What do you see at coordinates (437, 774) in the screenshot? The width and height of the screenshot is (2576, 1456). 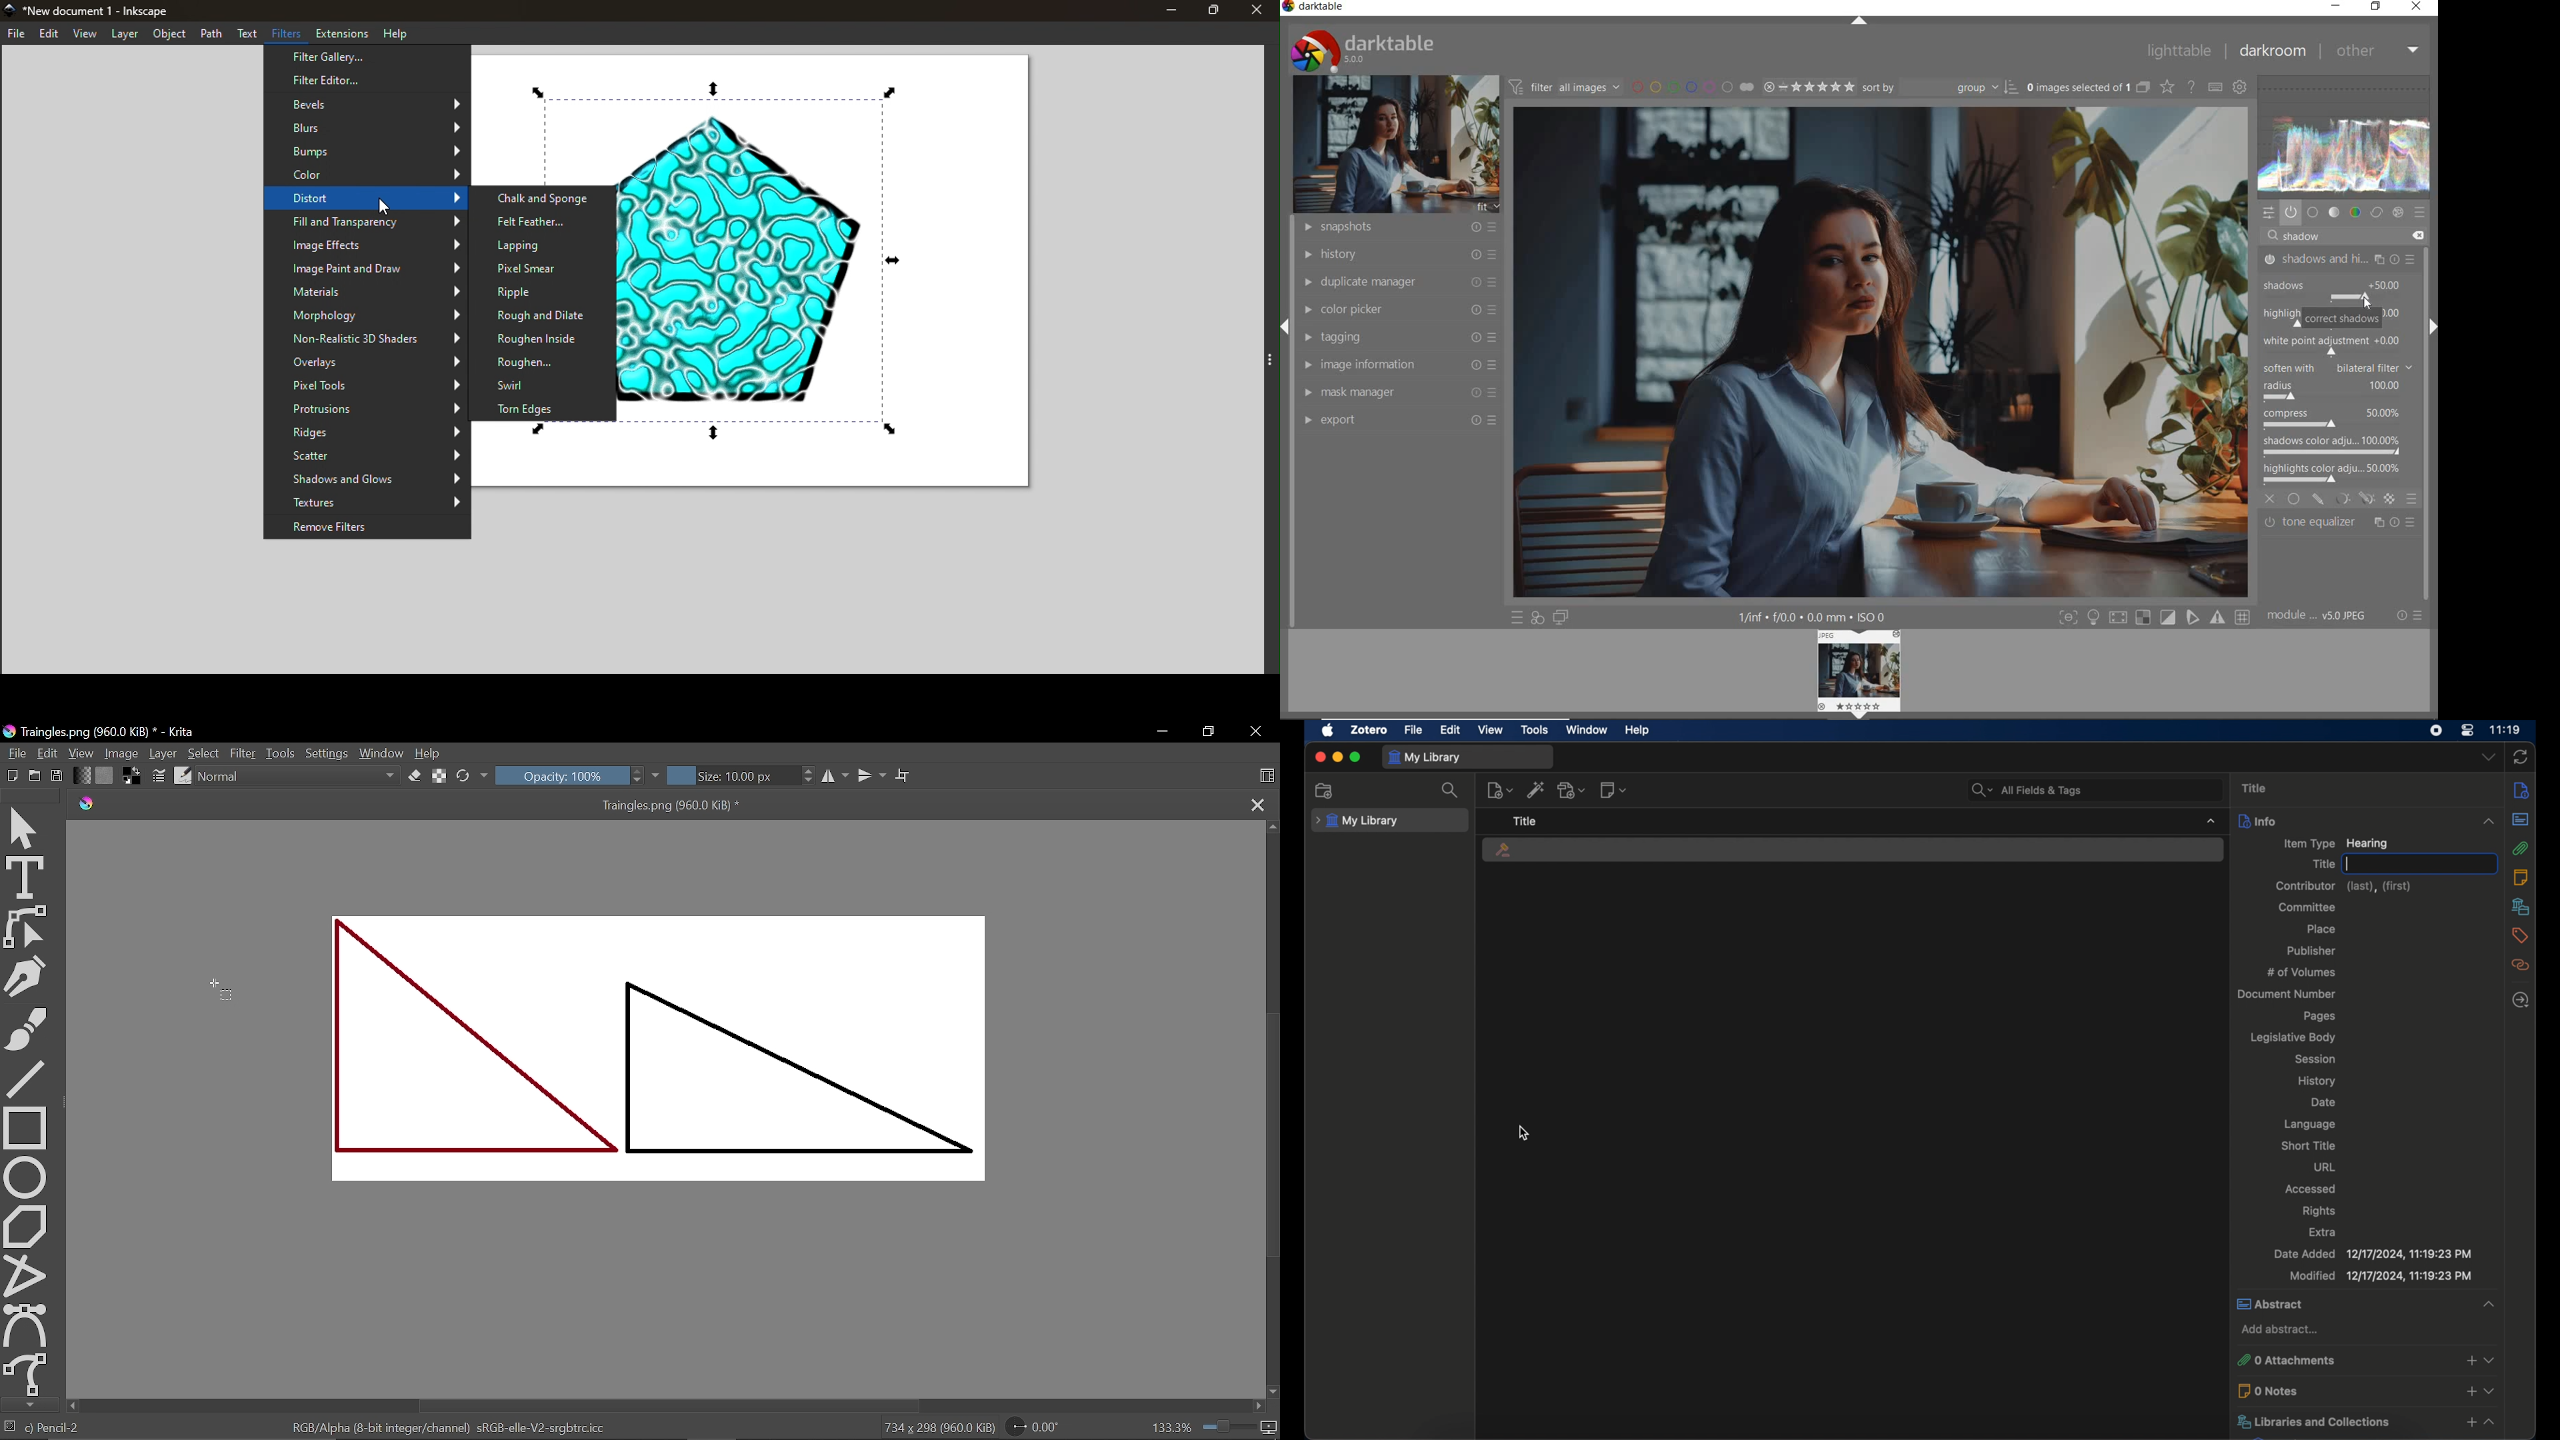 I see `Preserve alpha` at bounding box center [437, 774].